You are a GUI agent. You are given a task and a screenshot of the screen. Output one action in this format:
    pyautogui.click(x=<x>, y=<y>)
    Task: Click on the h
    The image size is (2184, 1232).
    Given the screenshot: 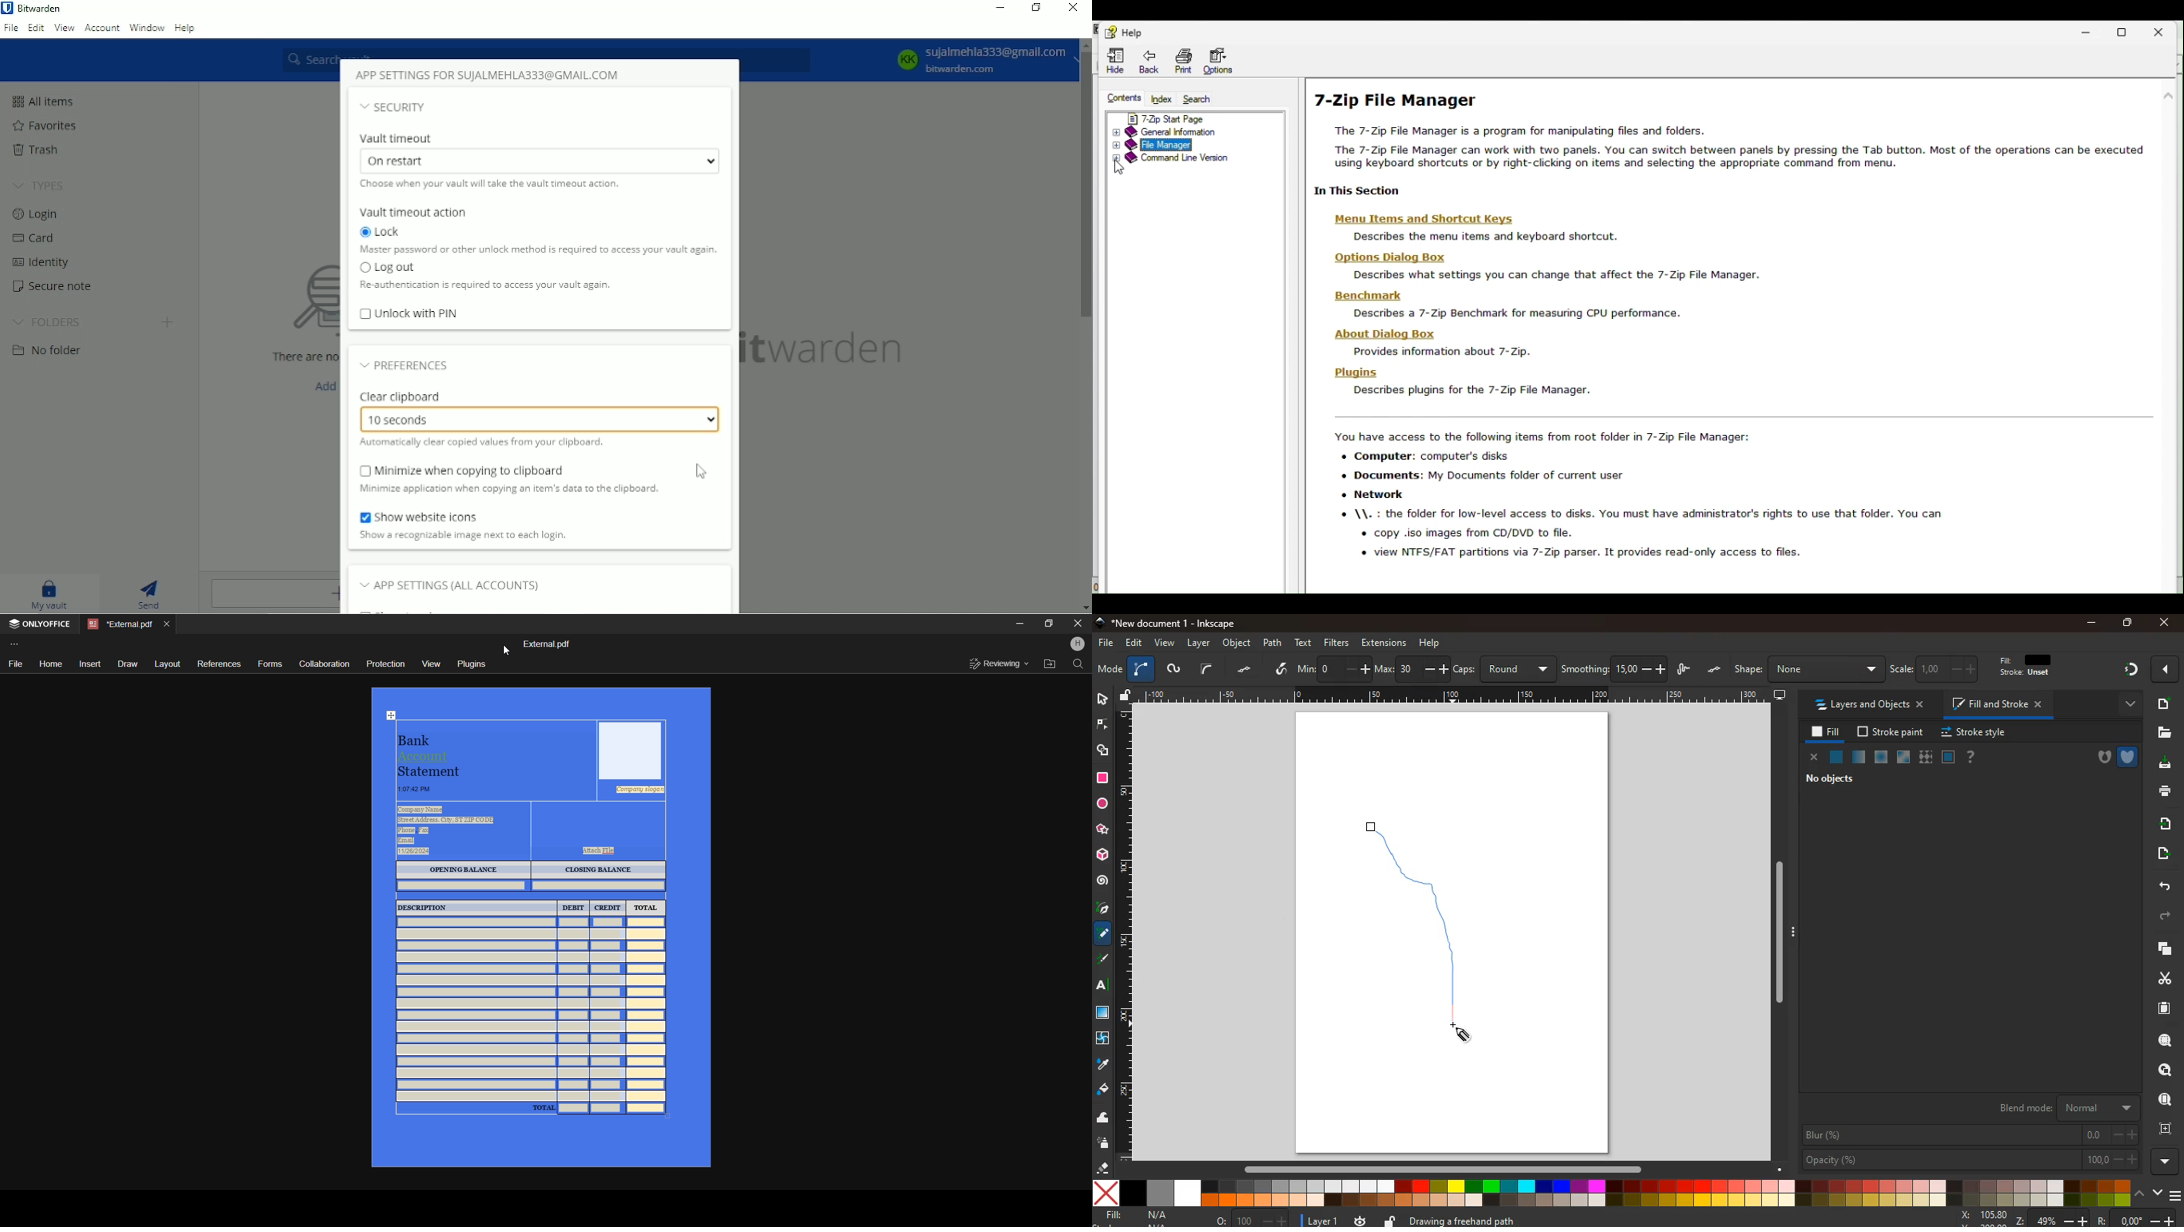 What is the action you would take?
    pyautogui.click(x=1807, y=669)
    